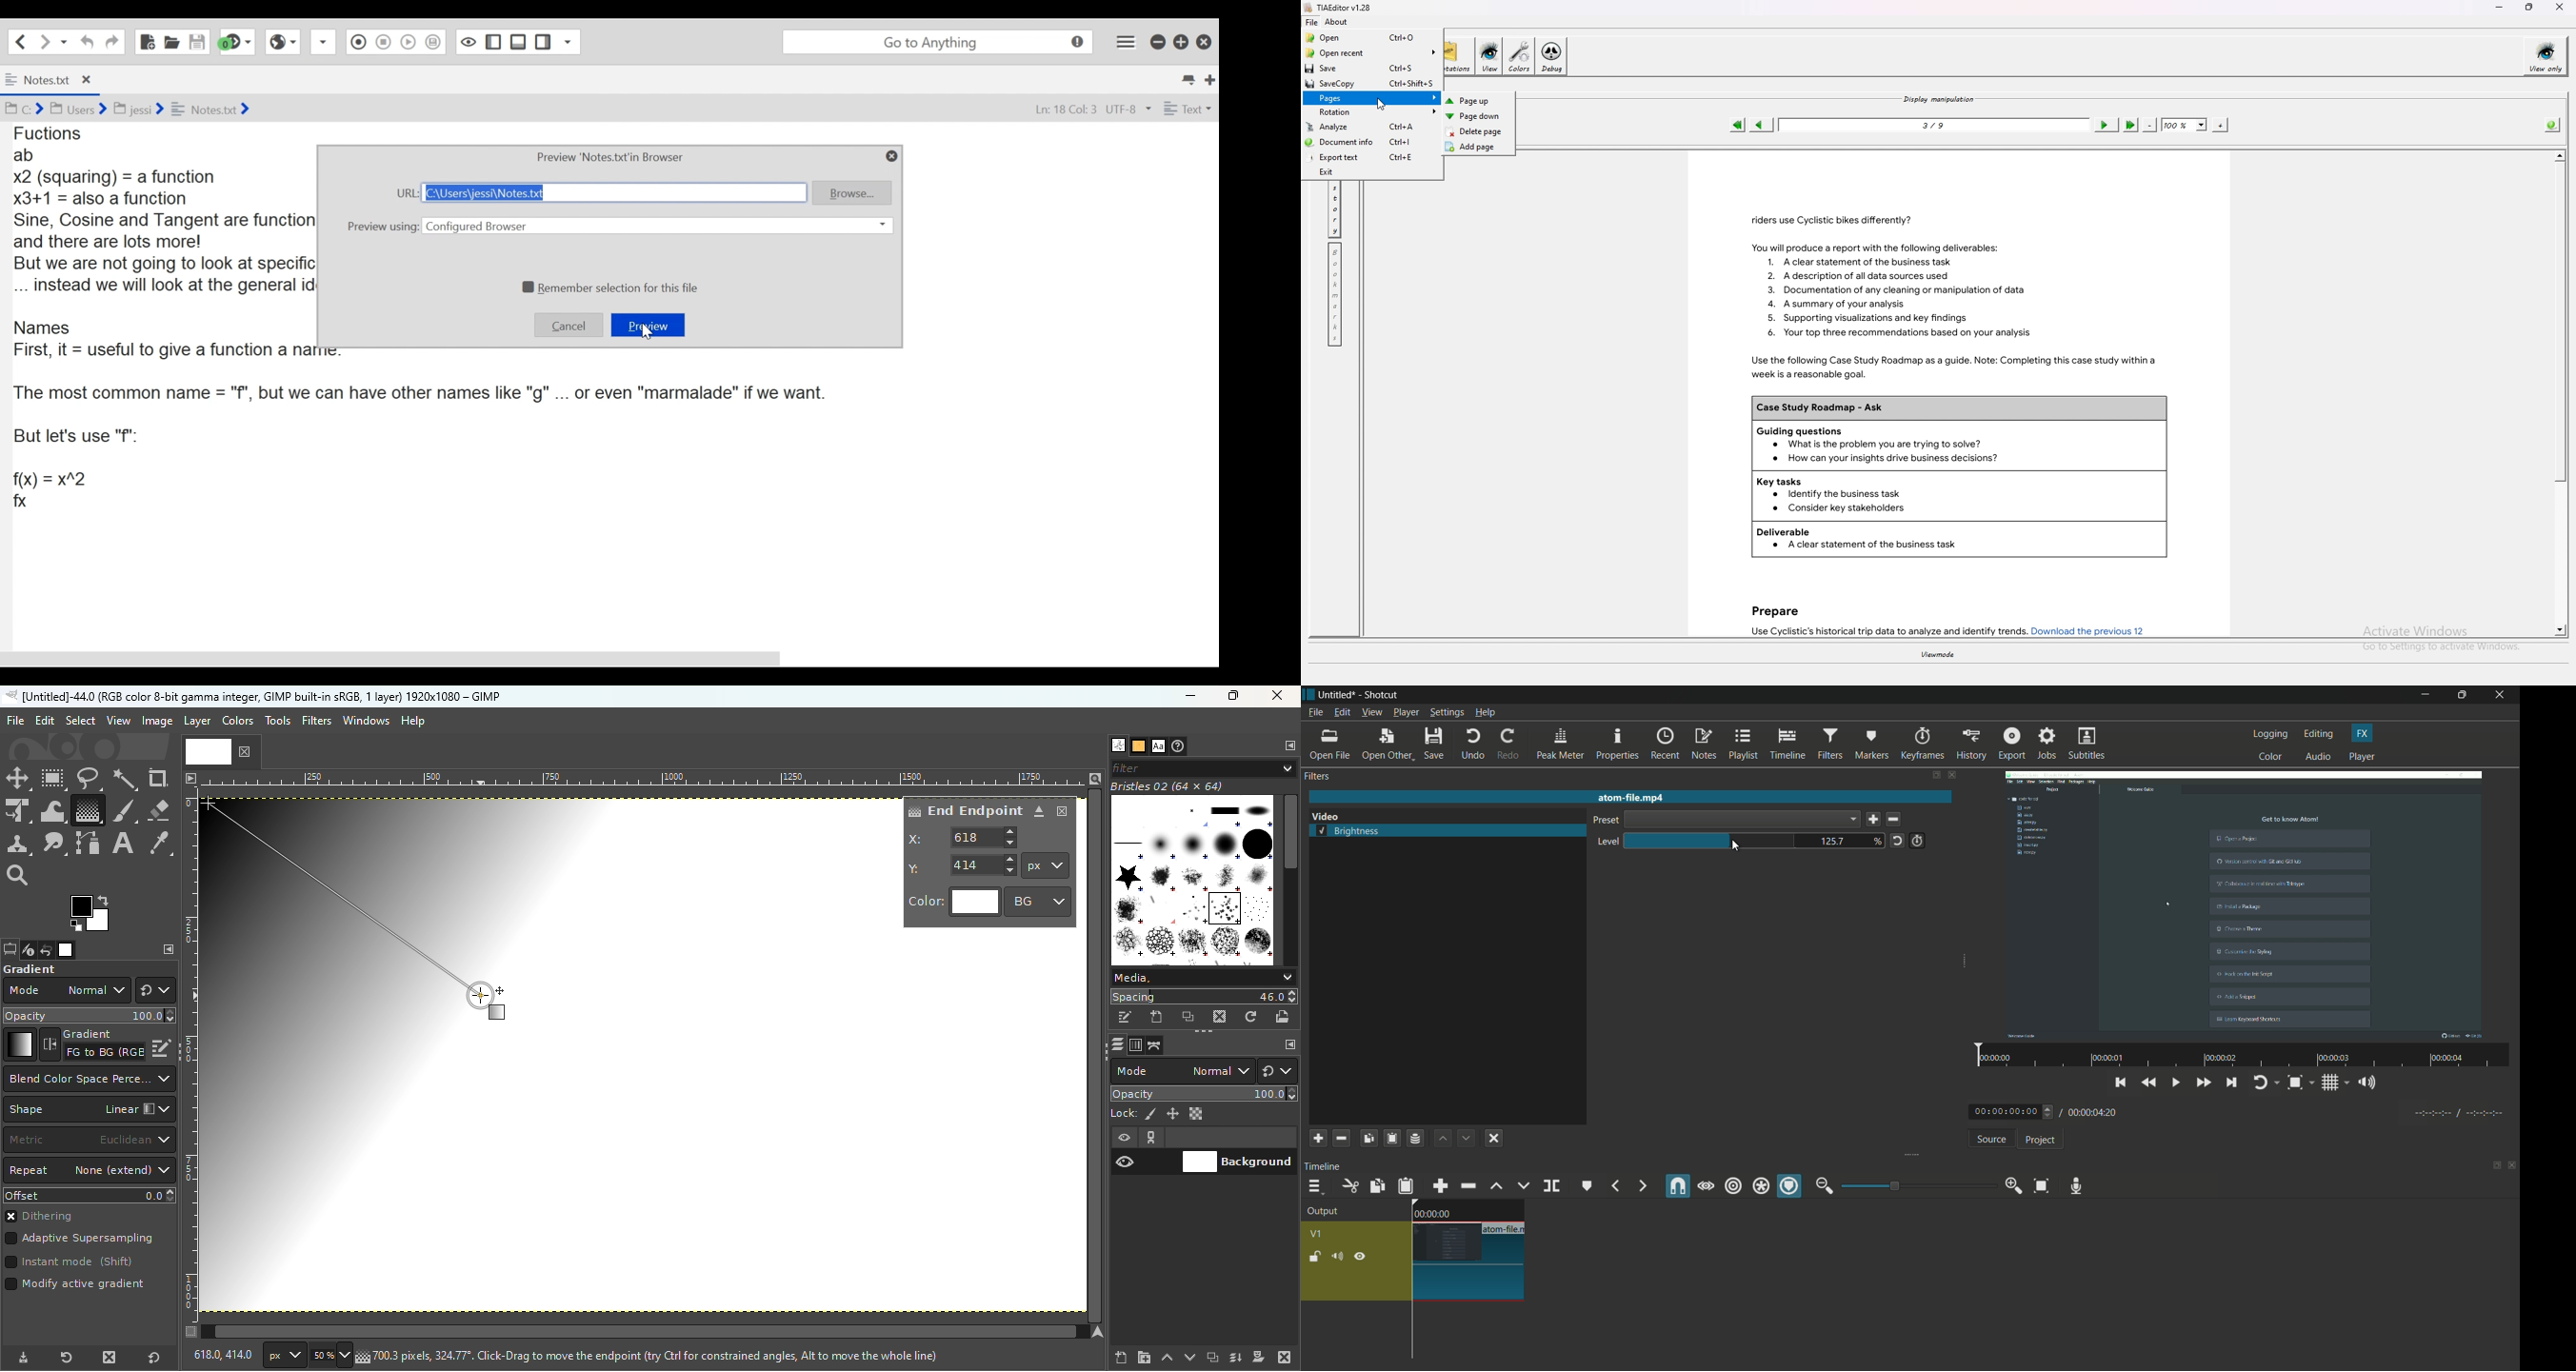 The image size is (2576, 1372). Describe the element at coordinates (64, 950) in the screenshot. I see `Open the image dialog` at that location.